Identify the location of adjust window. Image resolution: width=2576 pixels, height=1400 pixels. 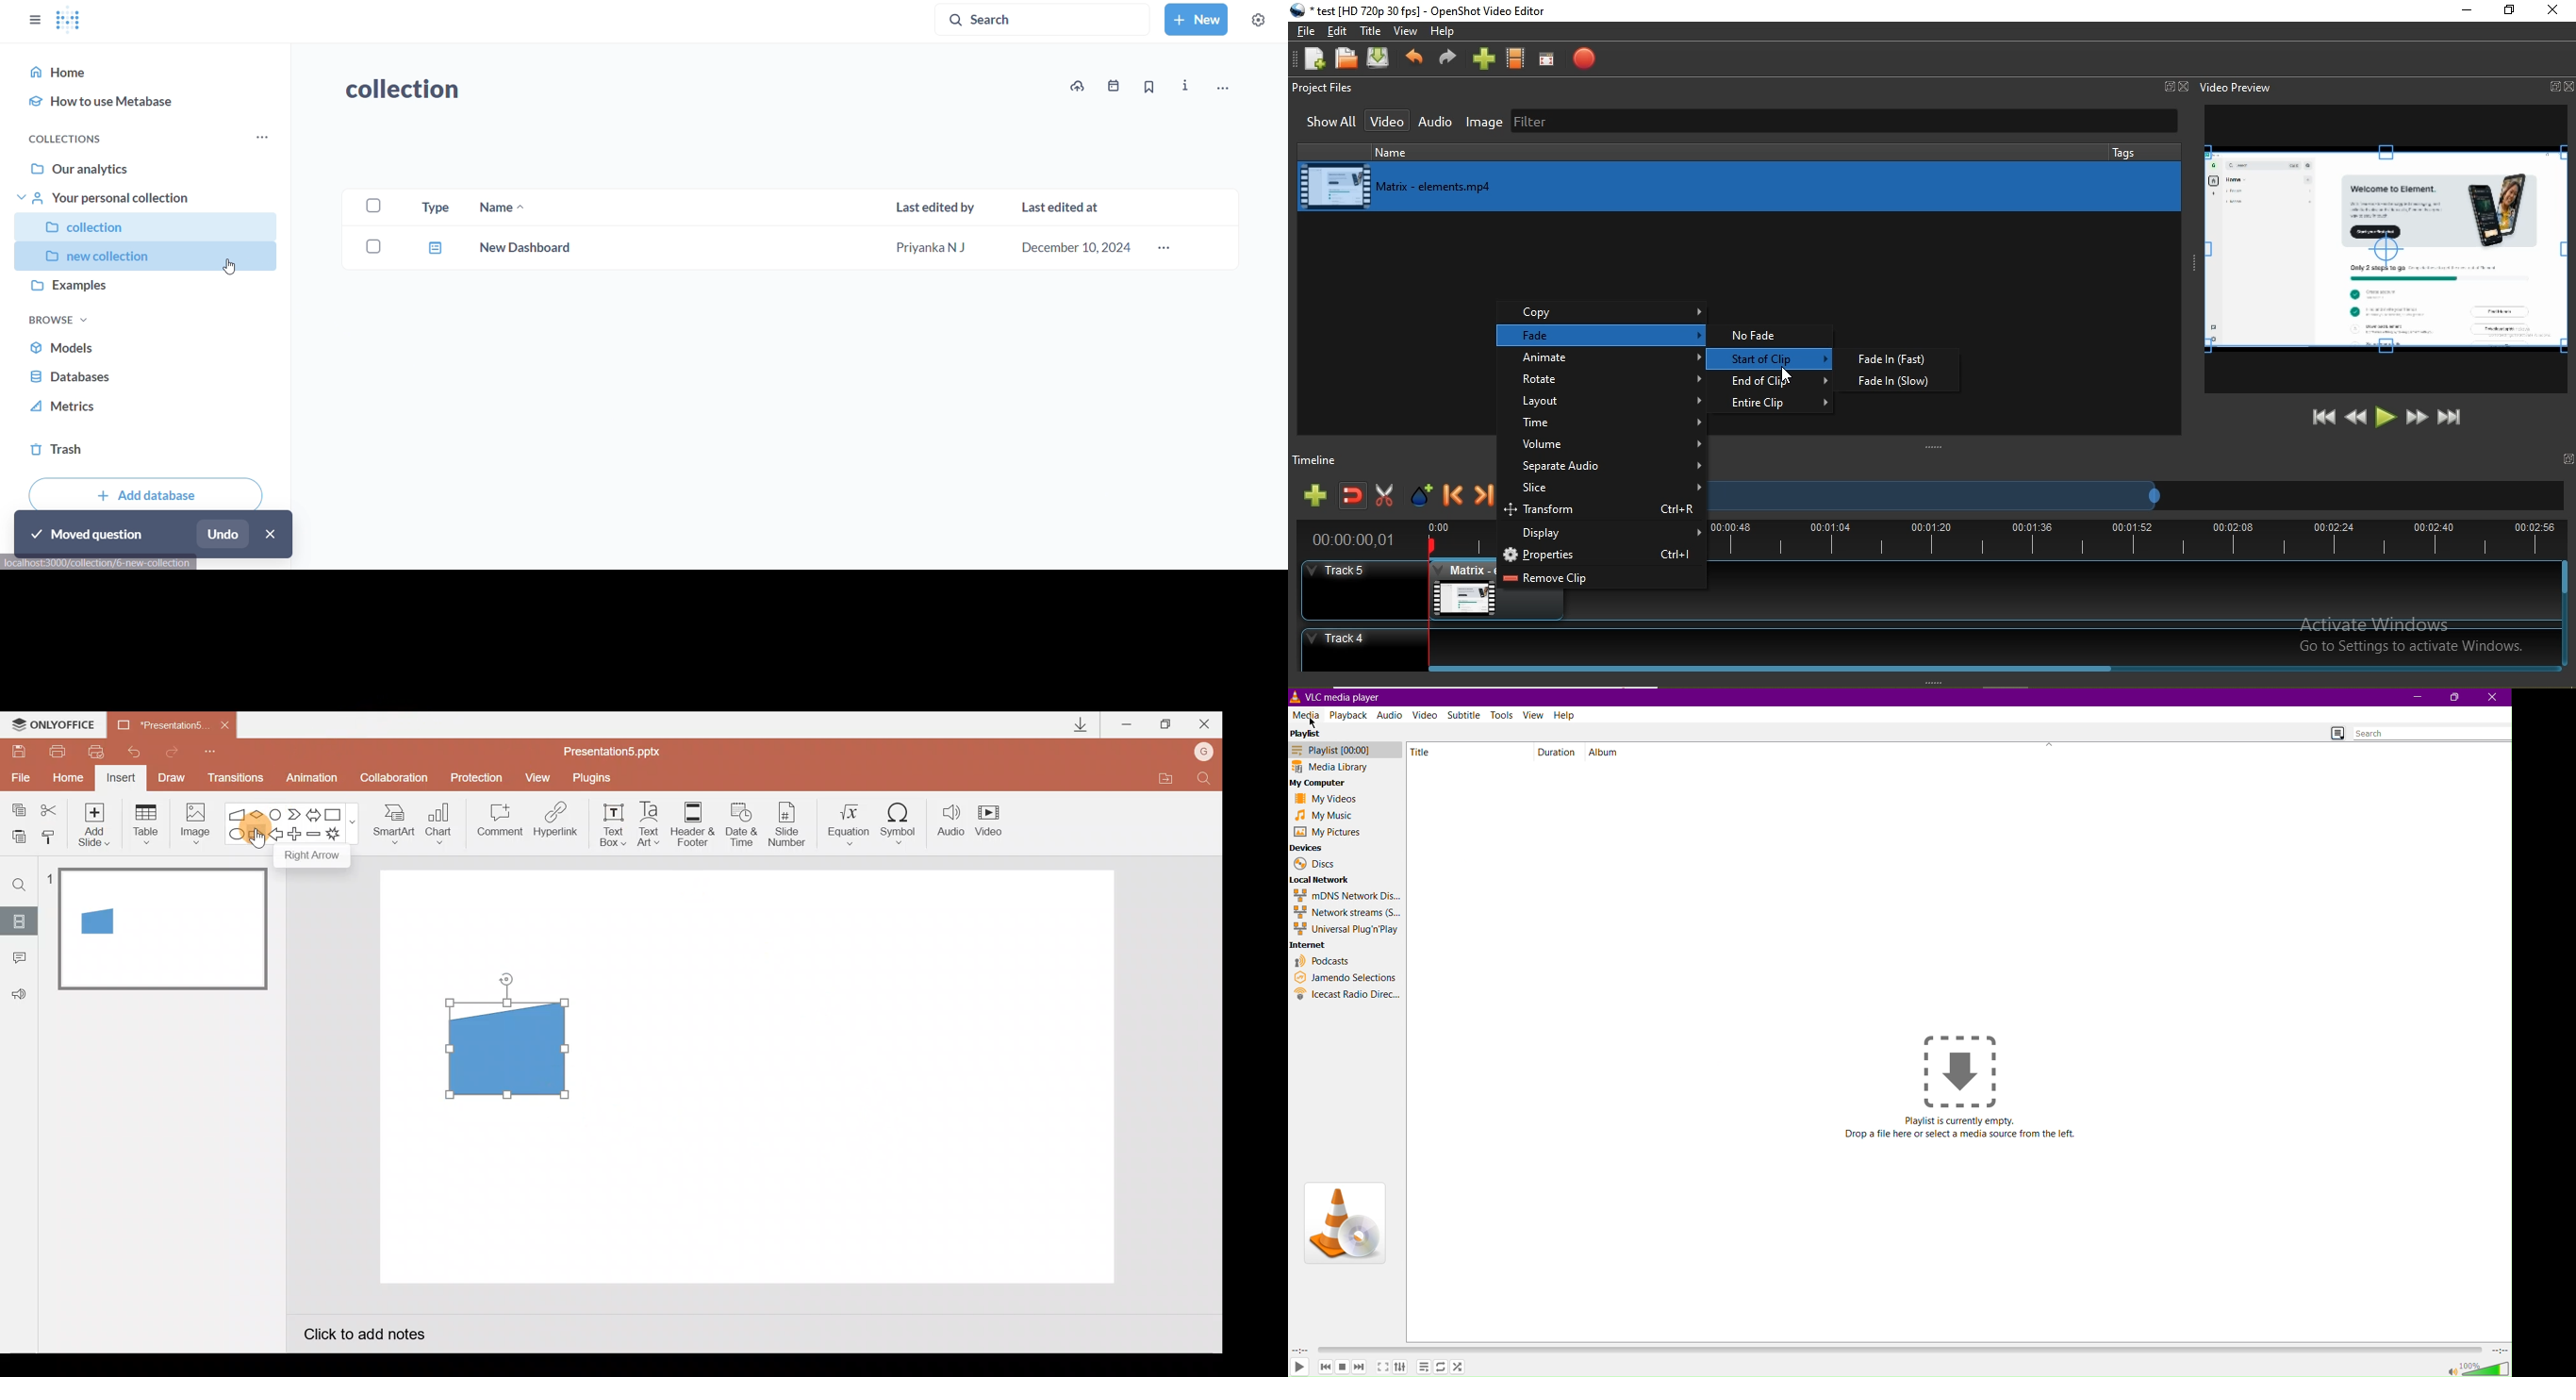
(1931, 447).